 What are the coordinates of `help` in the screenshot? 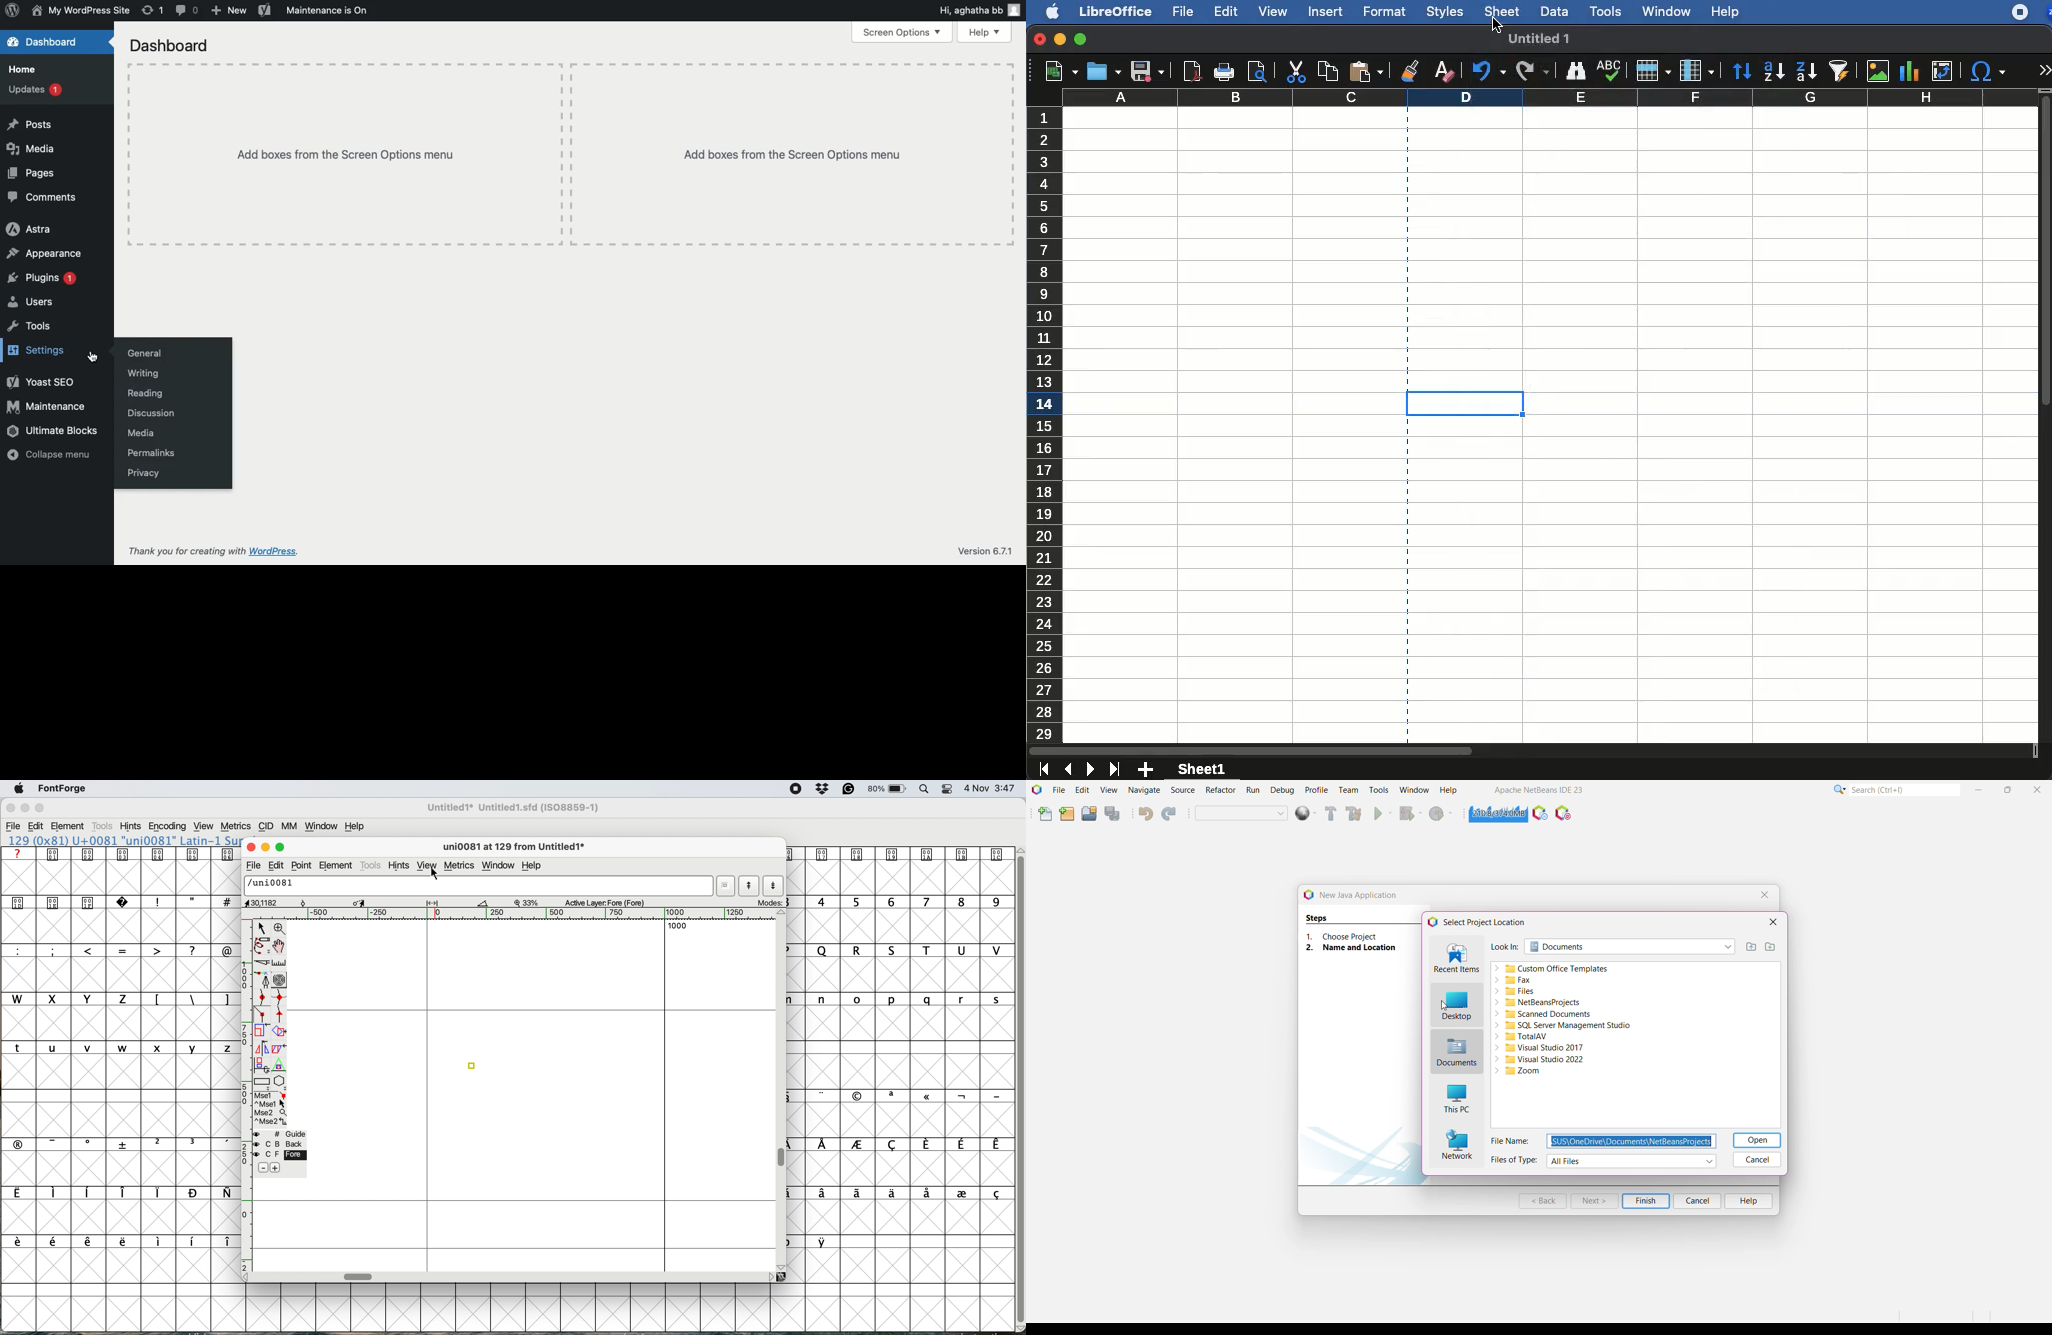 It's located at (1726, 12).